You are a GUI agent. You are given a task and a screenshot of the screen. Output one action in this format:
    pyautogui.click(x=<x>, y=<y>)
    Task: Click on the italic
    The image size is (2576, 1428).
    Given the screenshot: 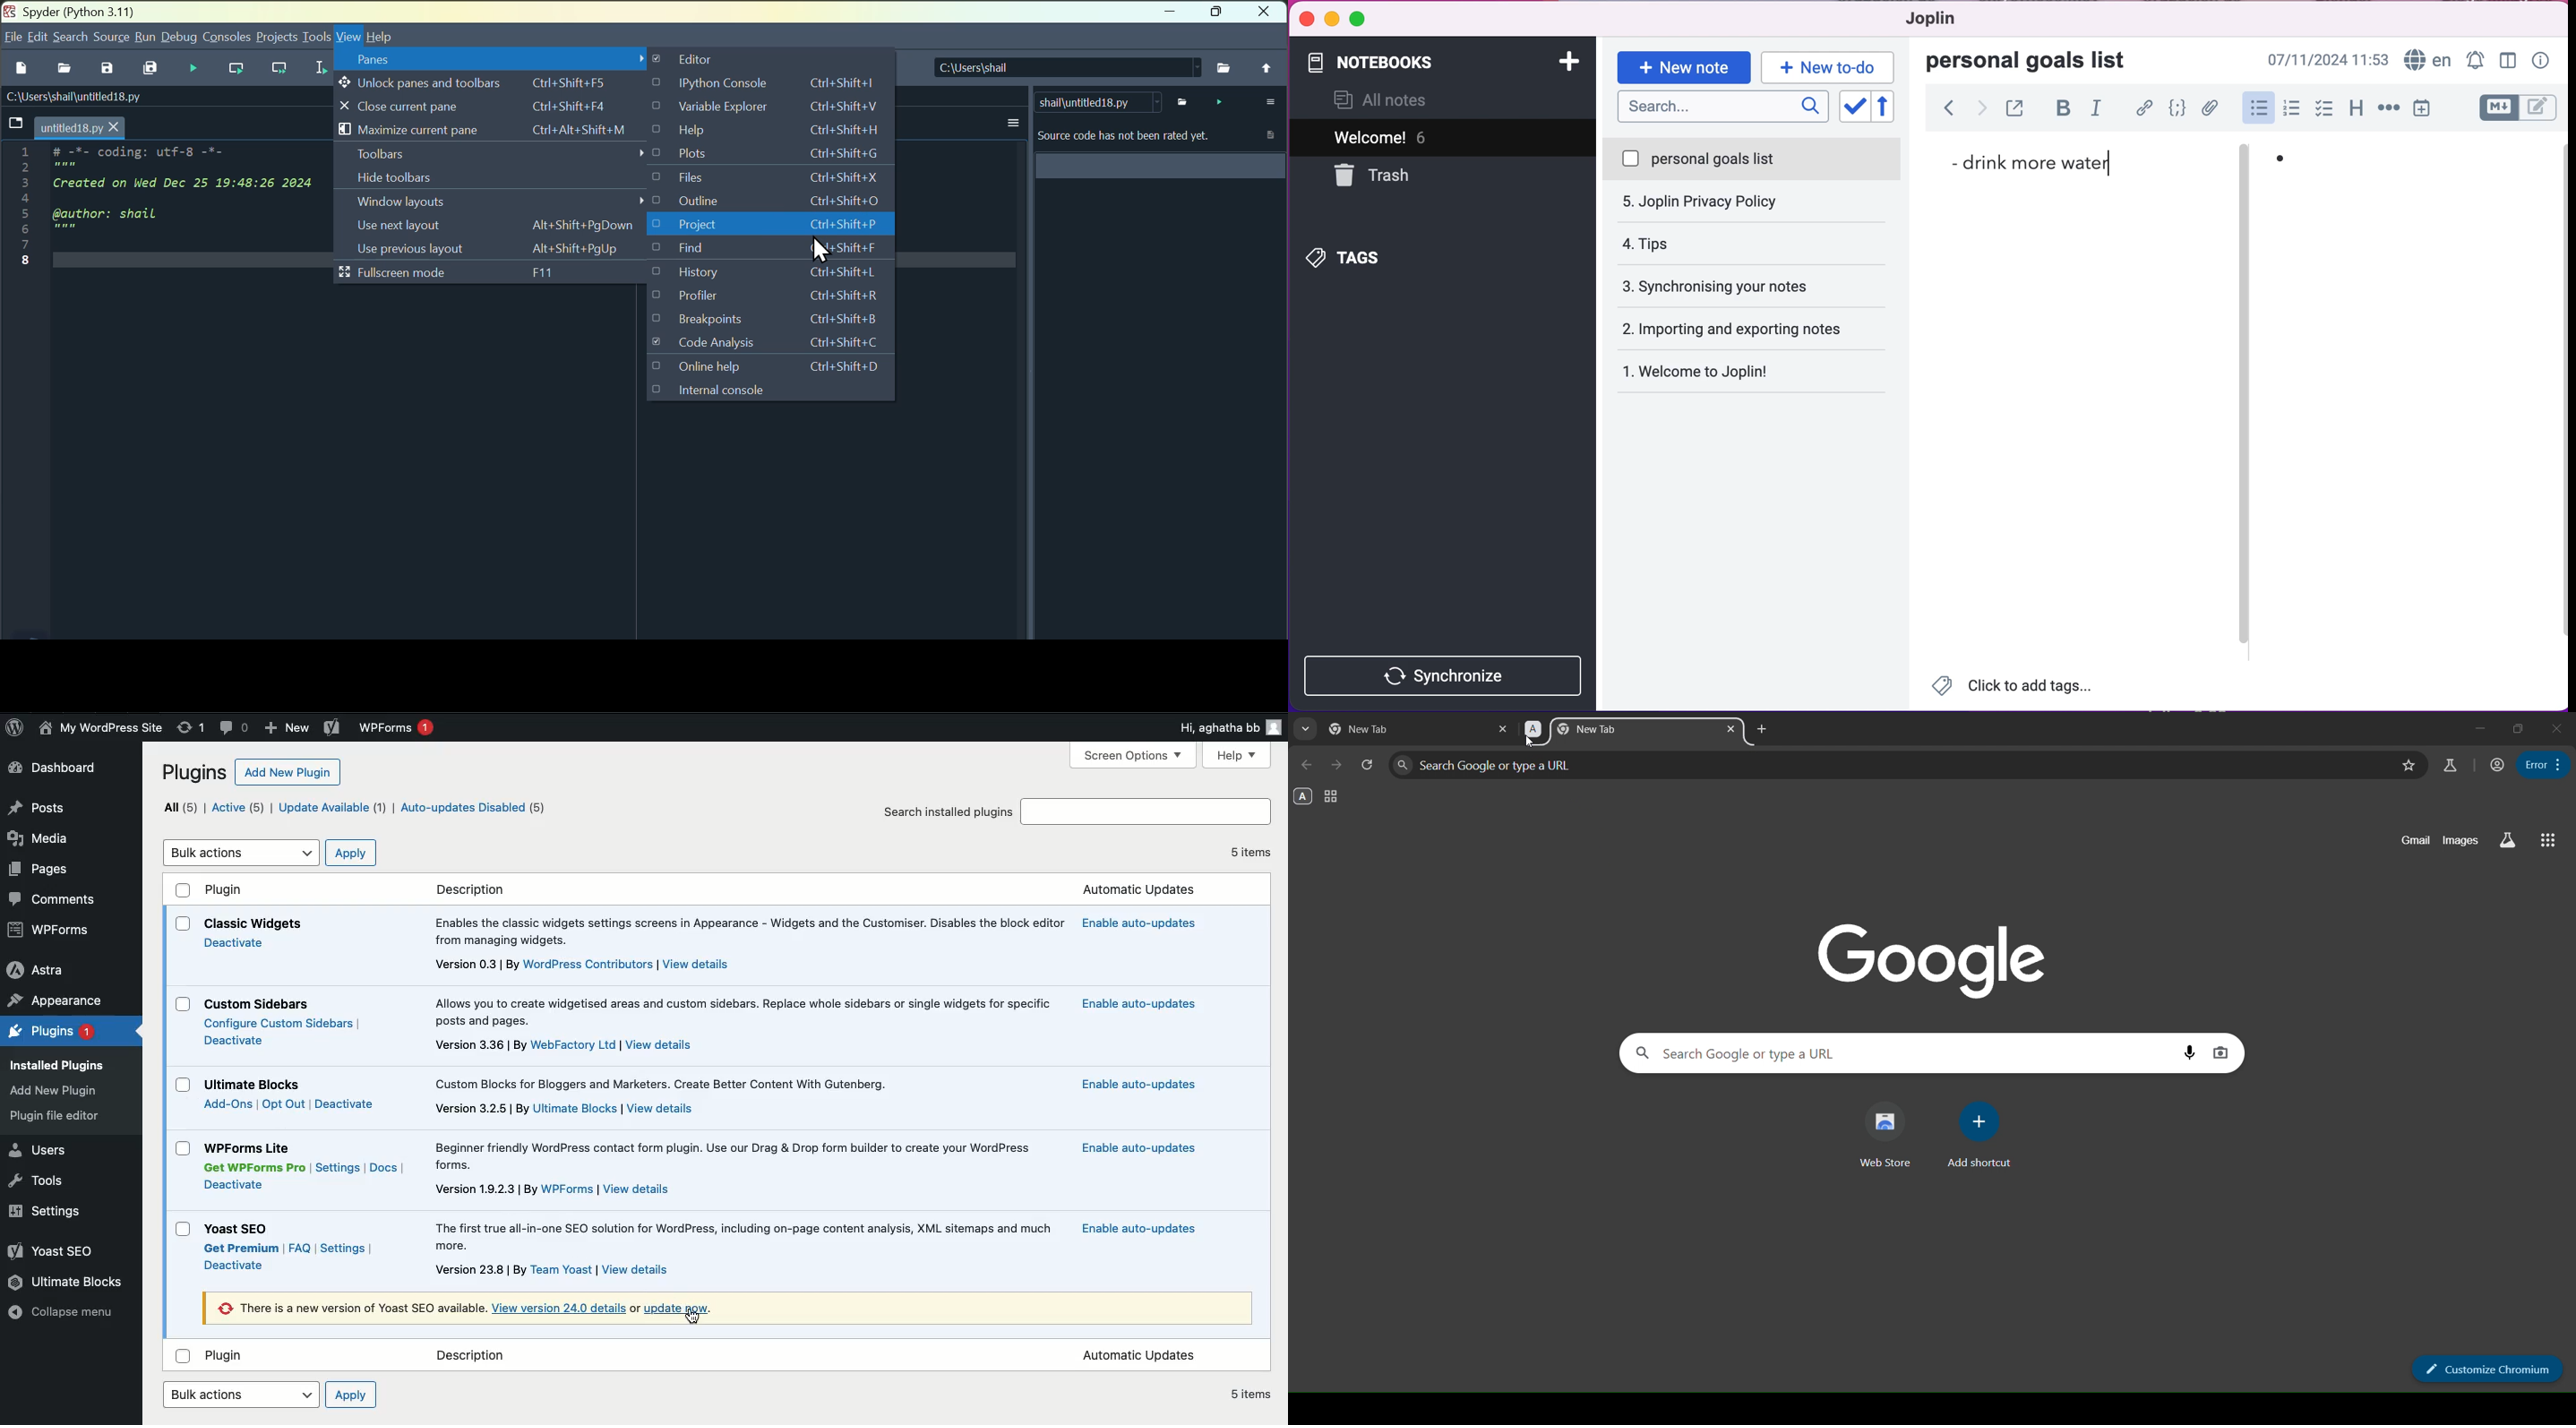 What is the action you would take?
    pyautogui.click(x=2099, y=112)
    